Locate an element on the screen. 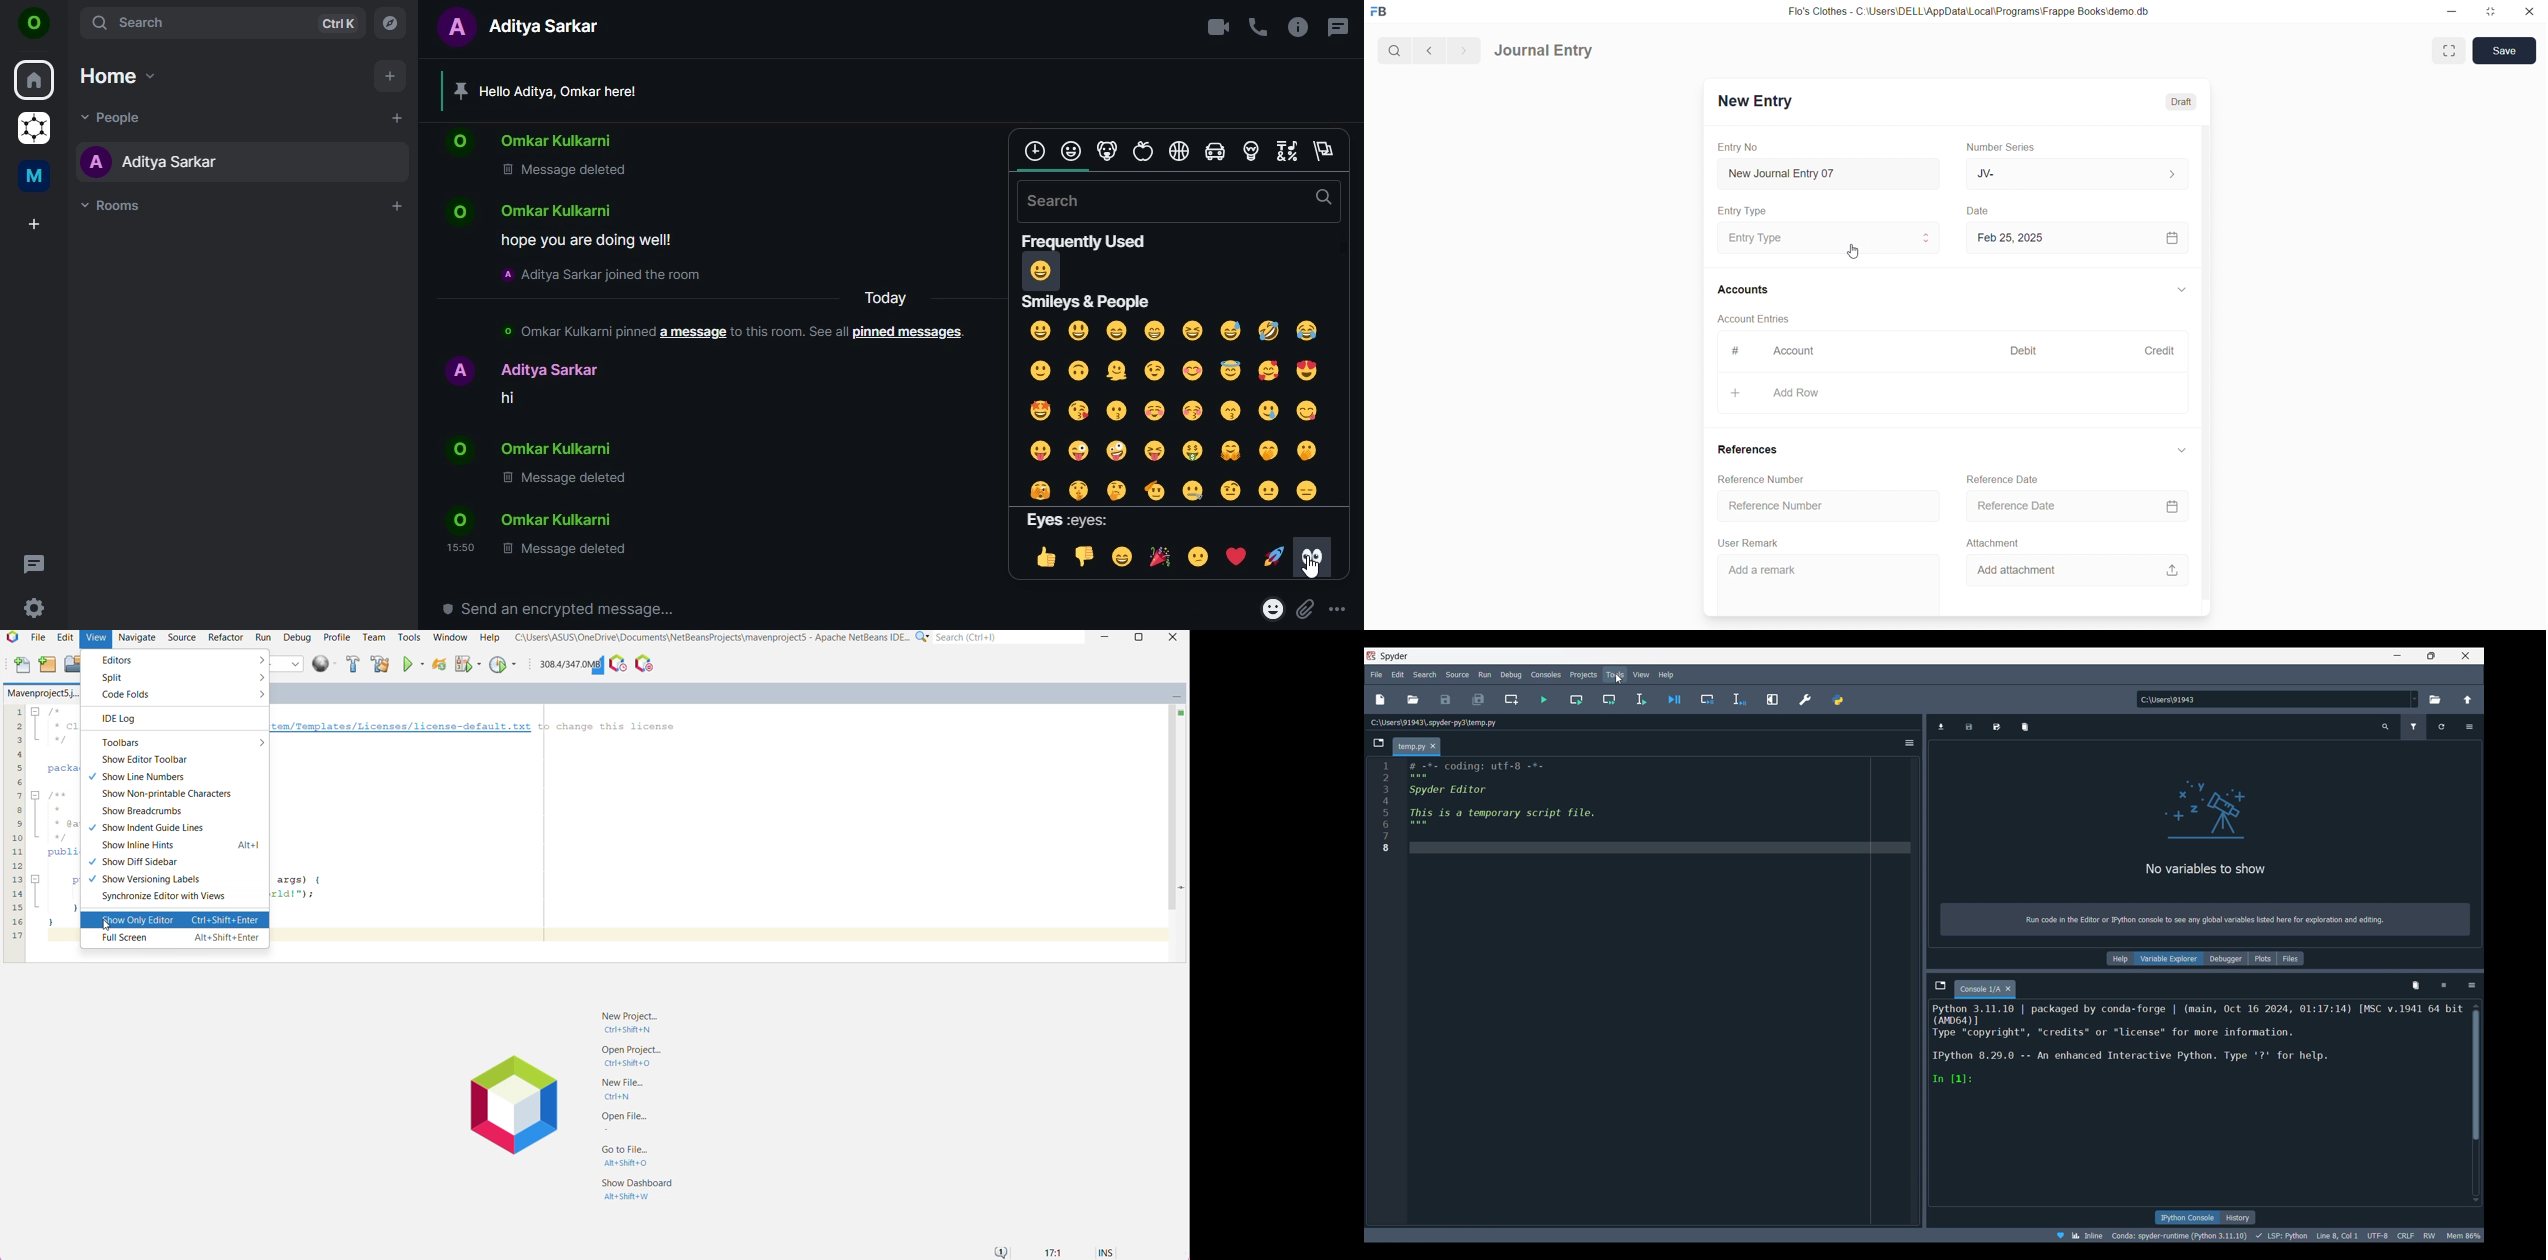  Journal Entry is located at coordinates (1545, 51).